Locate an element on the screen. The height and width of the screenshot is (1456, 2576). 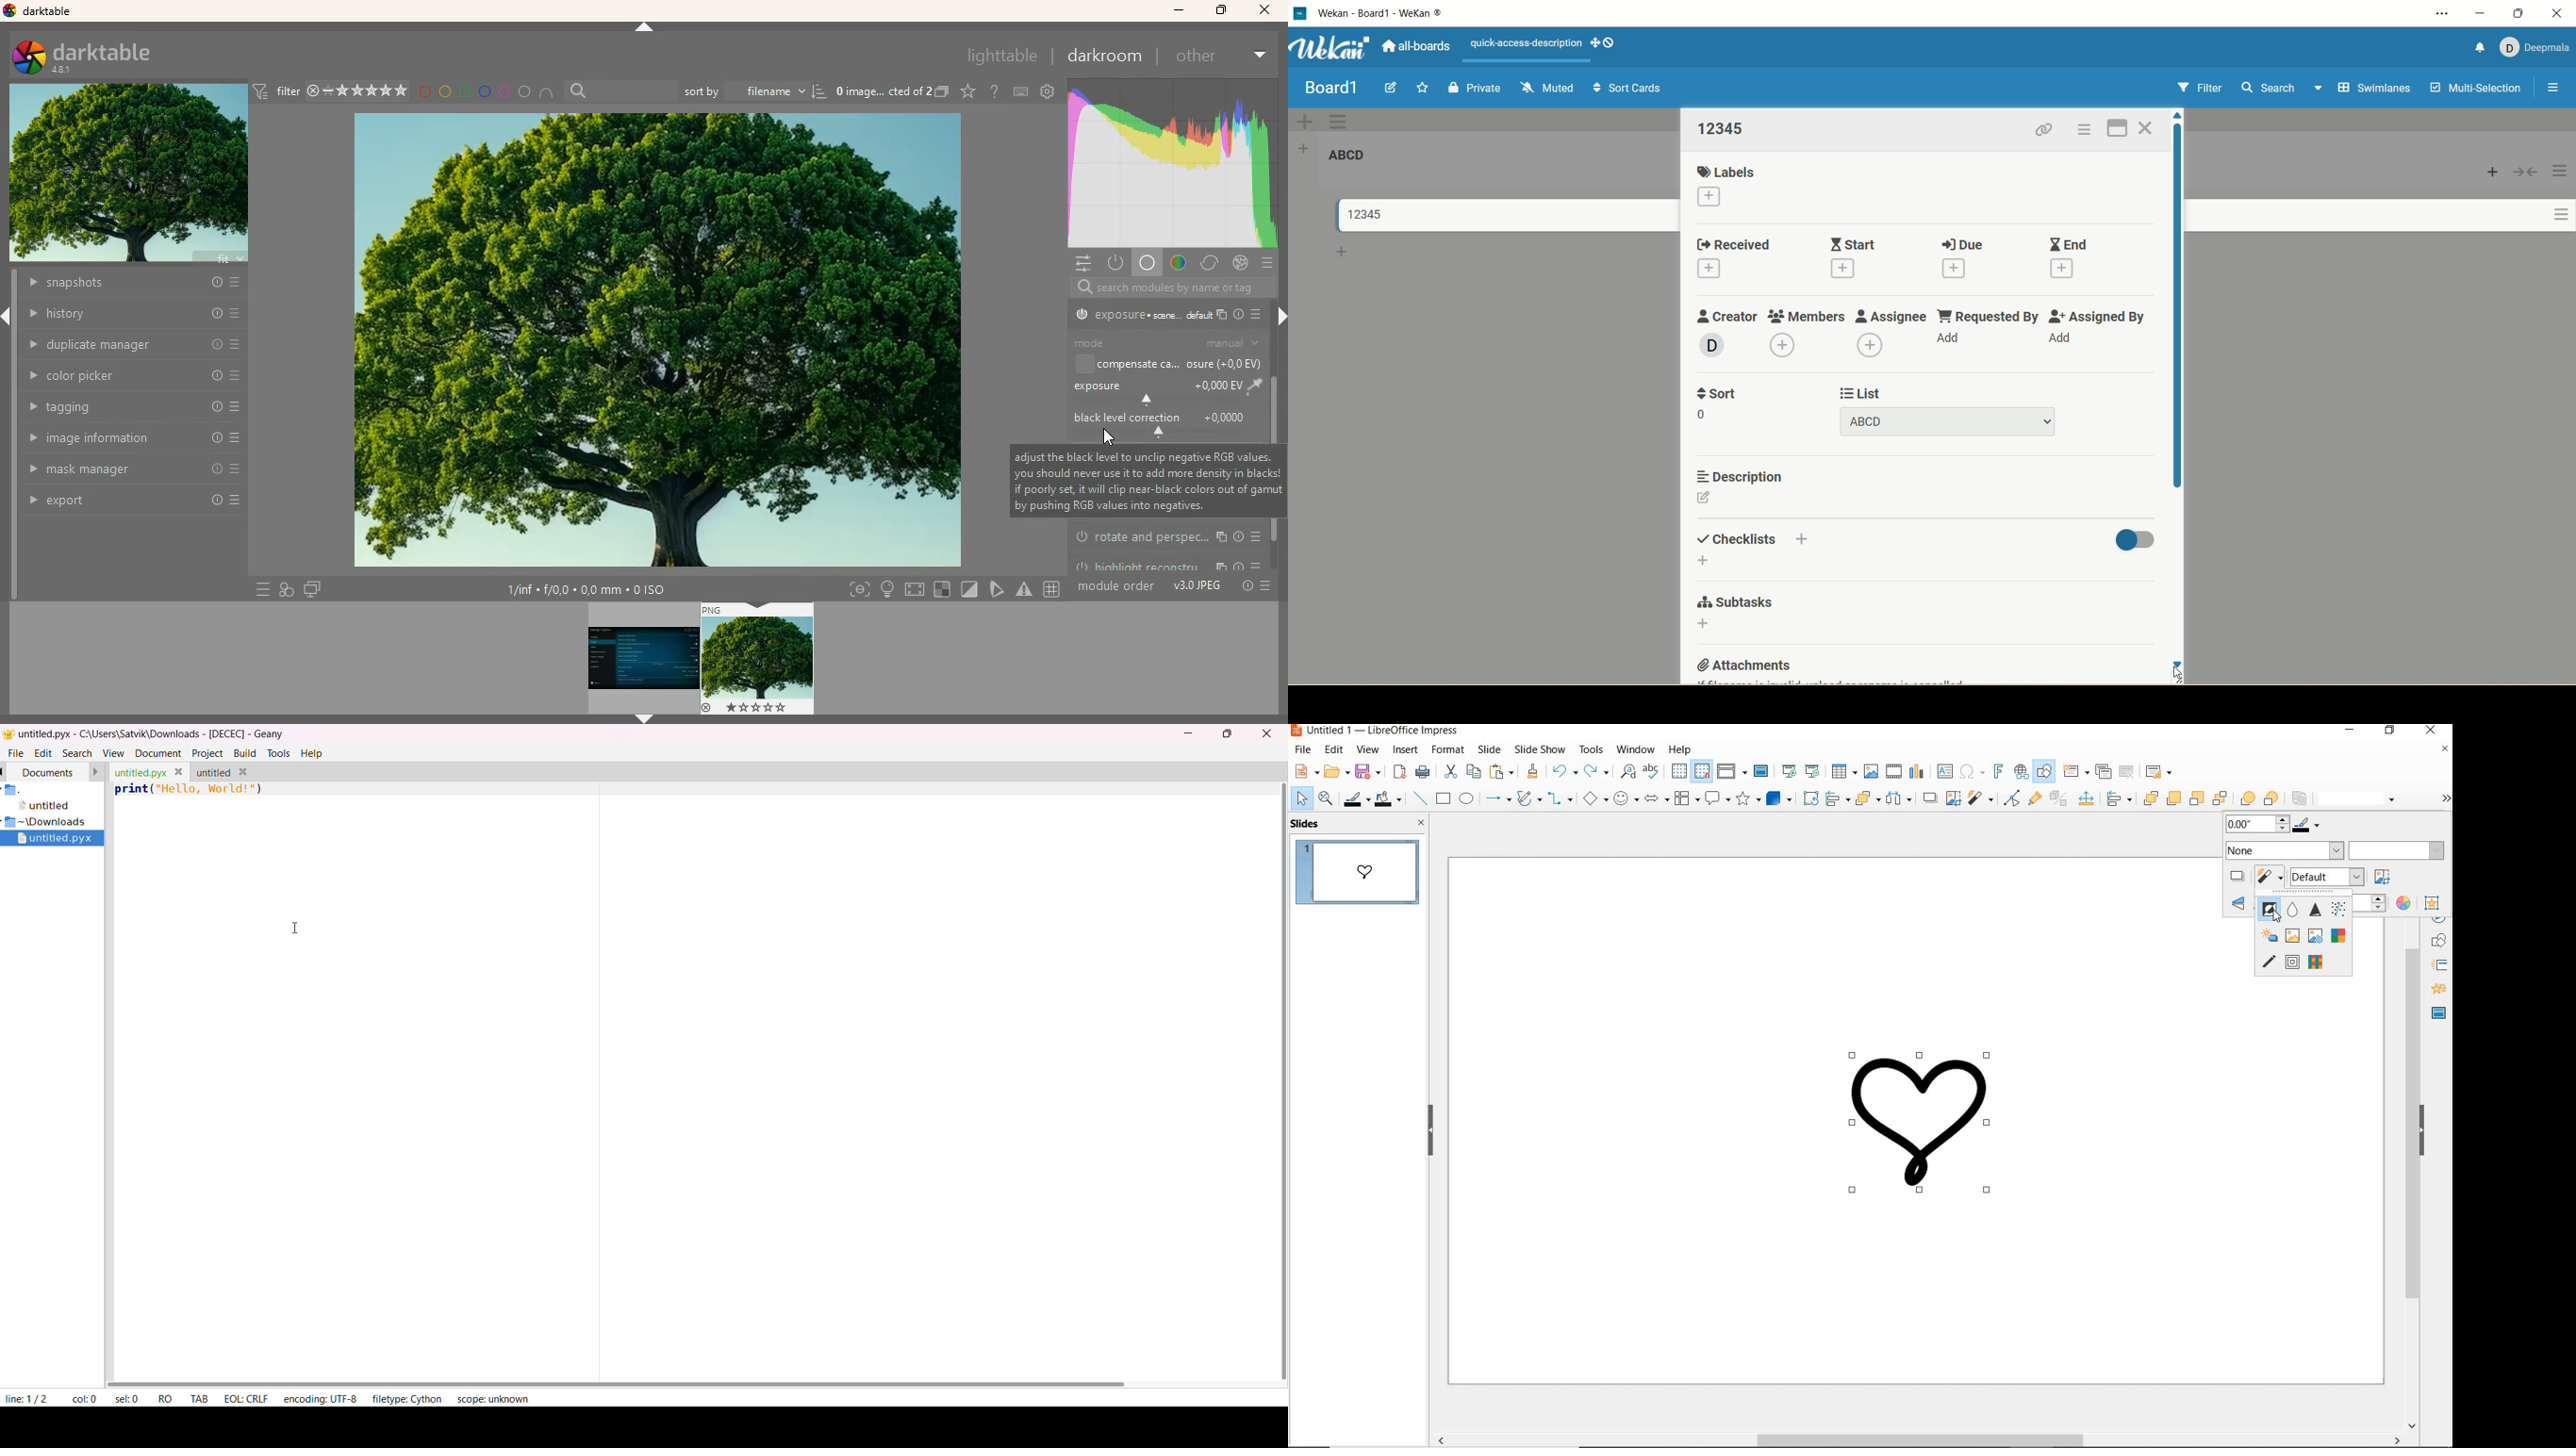
charcoal sketch is located at coordinates (2270, 963).